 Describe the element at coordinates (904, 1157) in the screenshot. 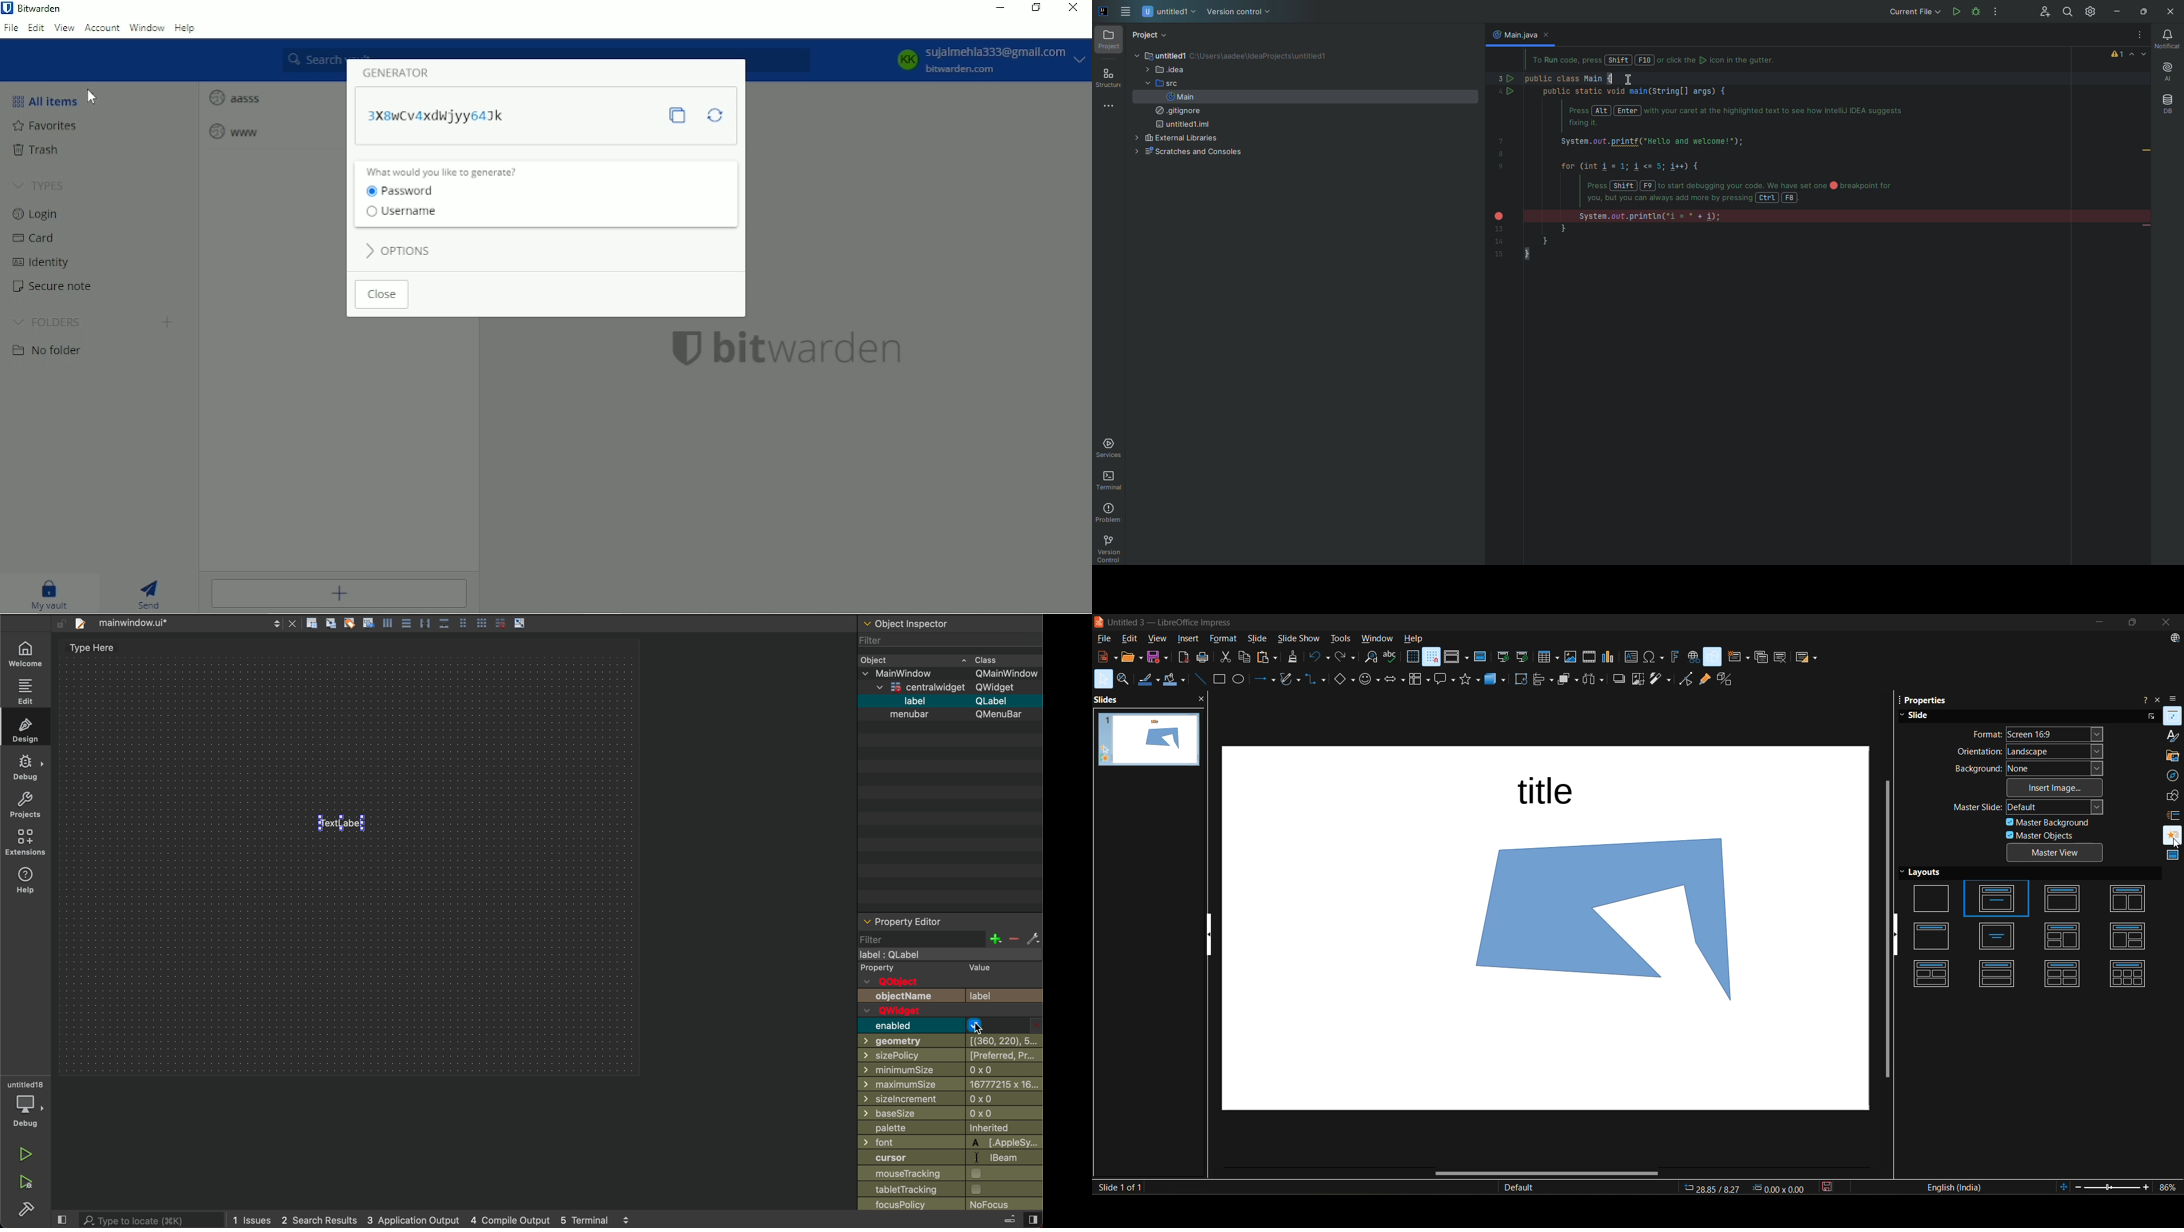

I see `curosor` at that location.